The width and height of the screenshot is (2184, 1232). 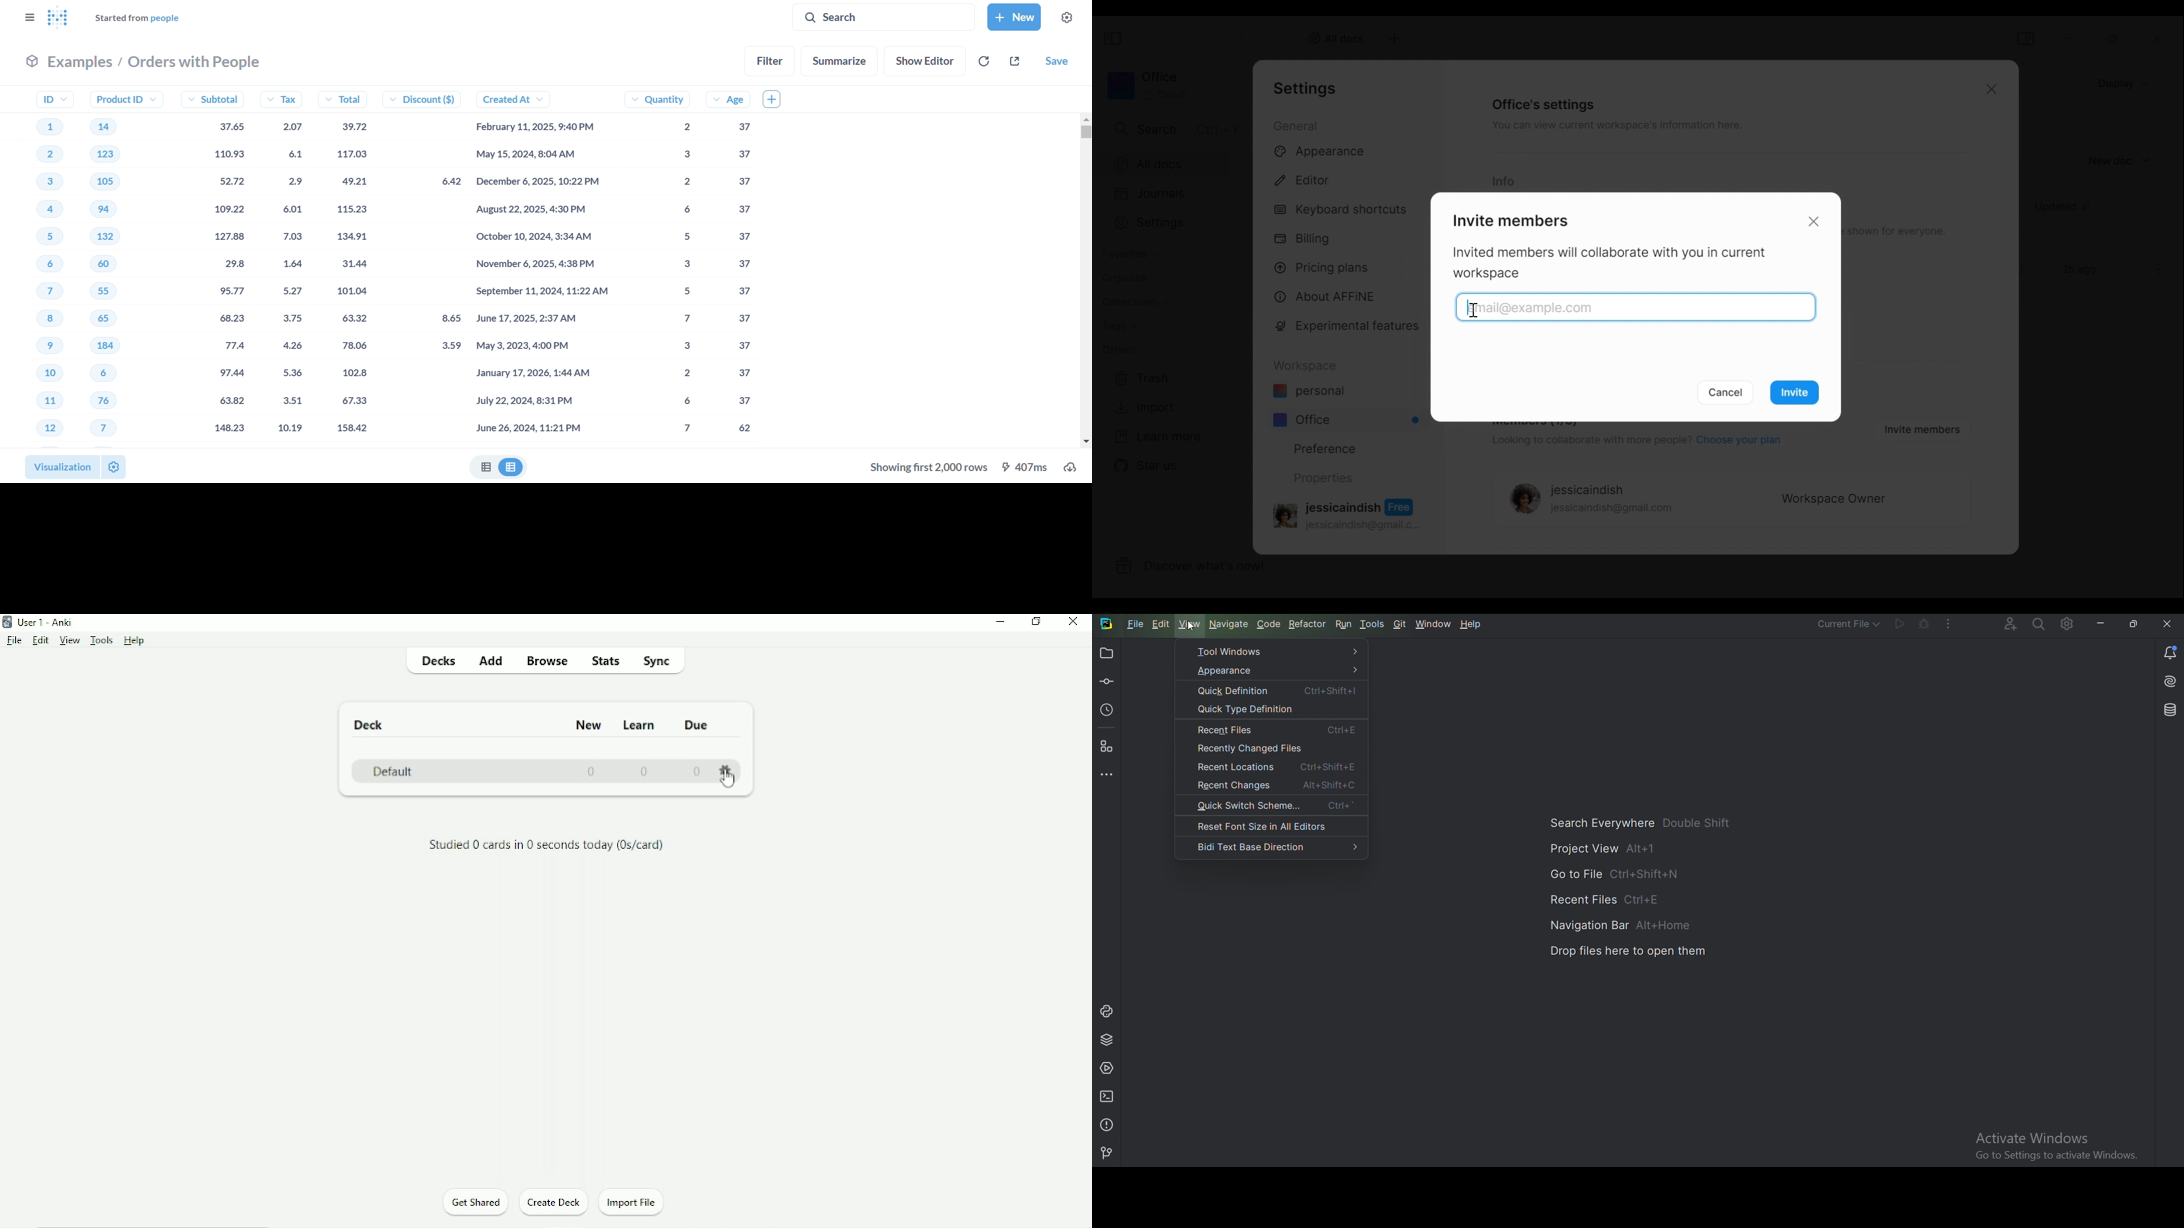 I want to click on window, so click(x=1433, y=624).